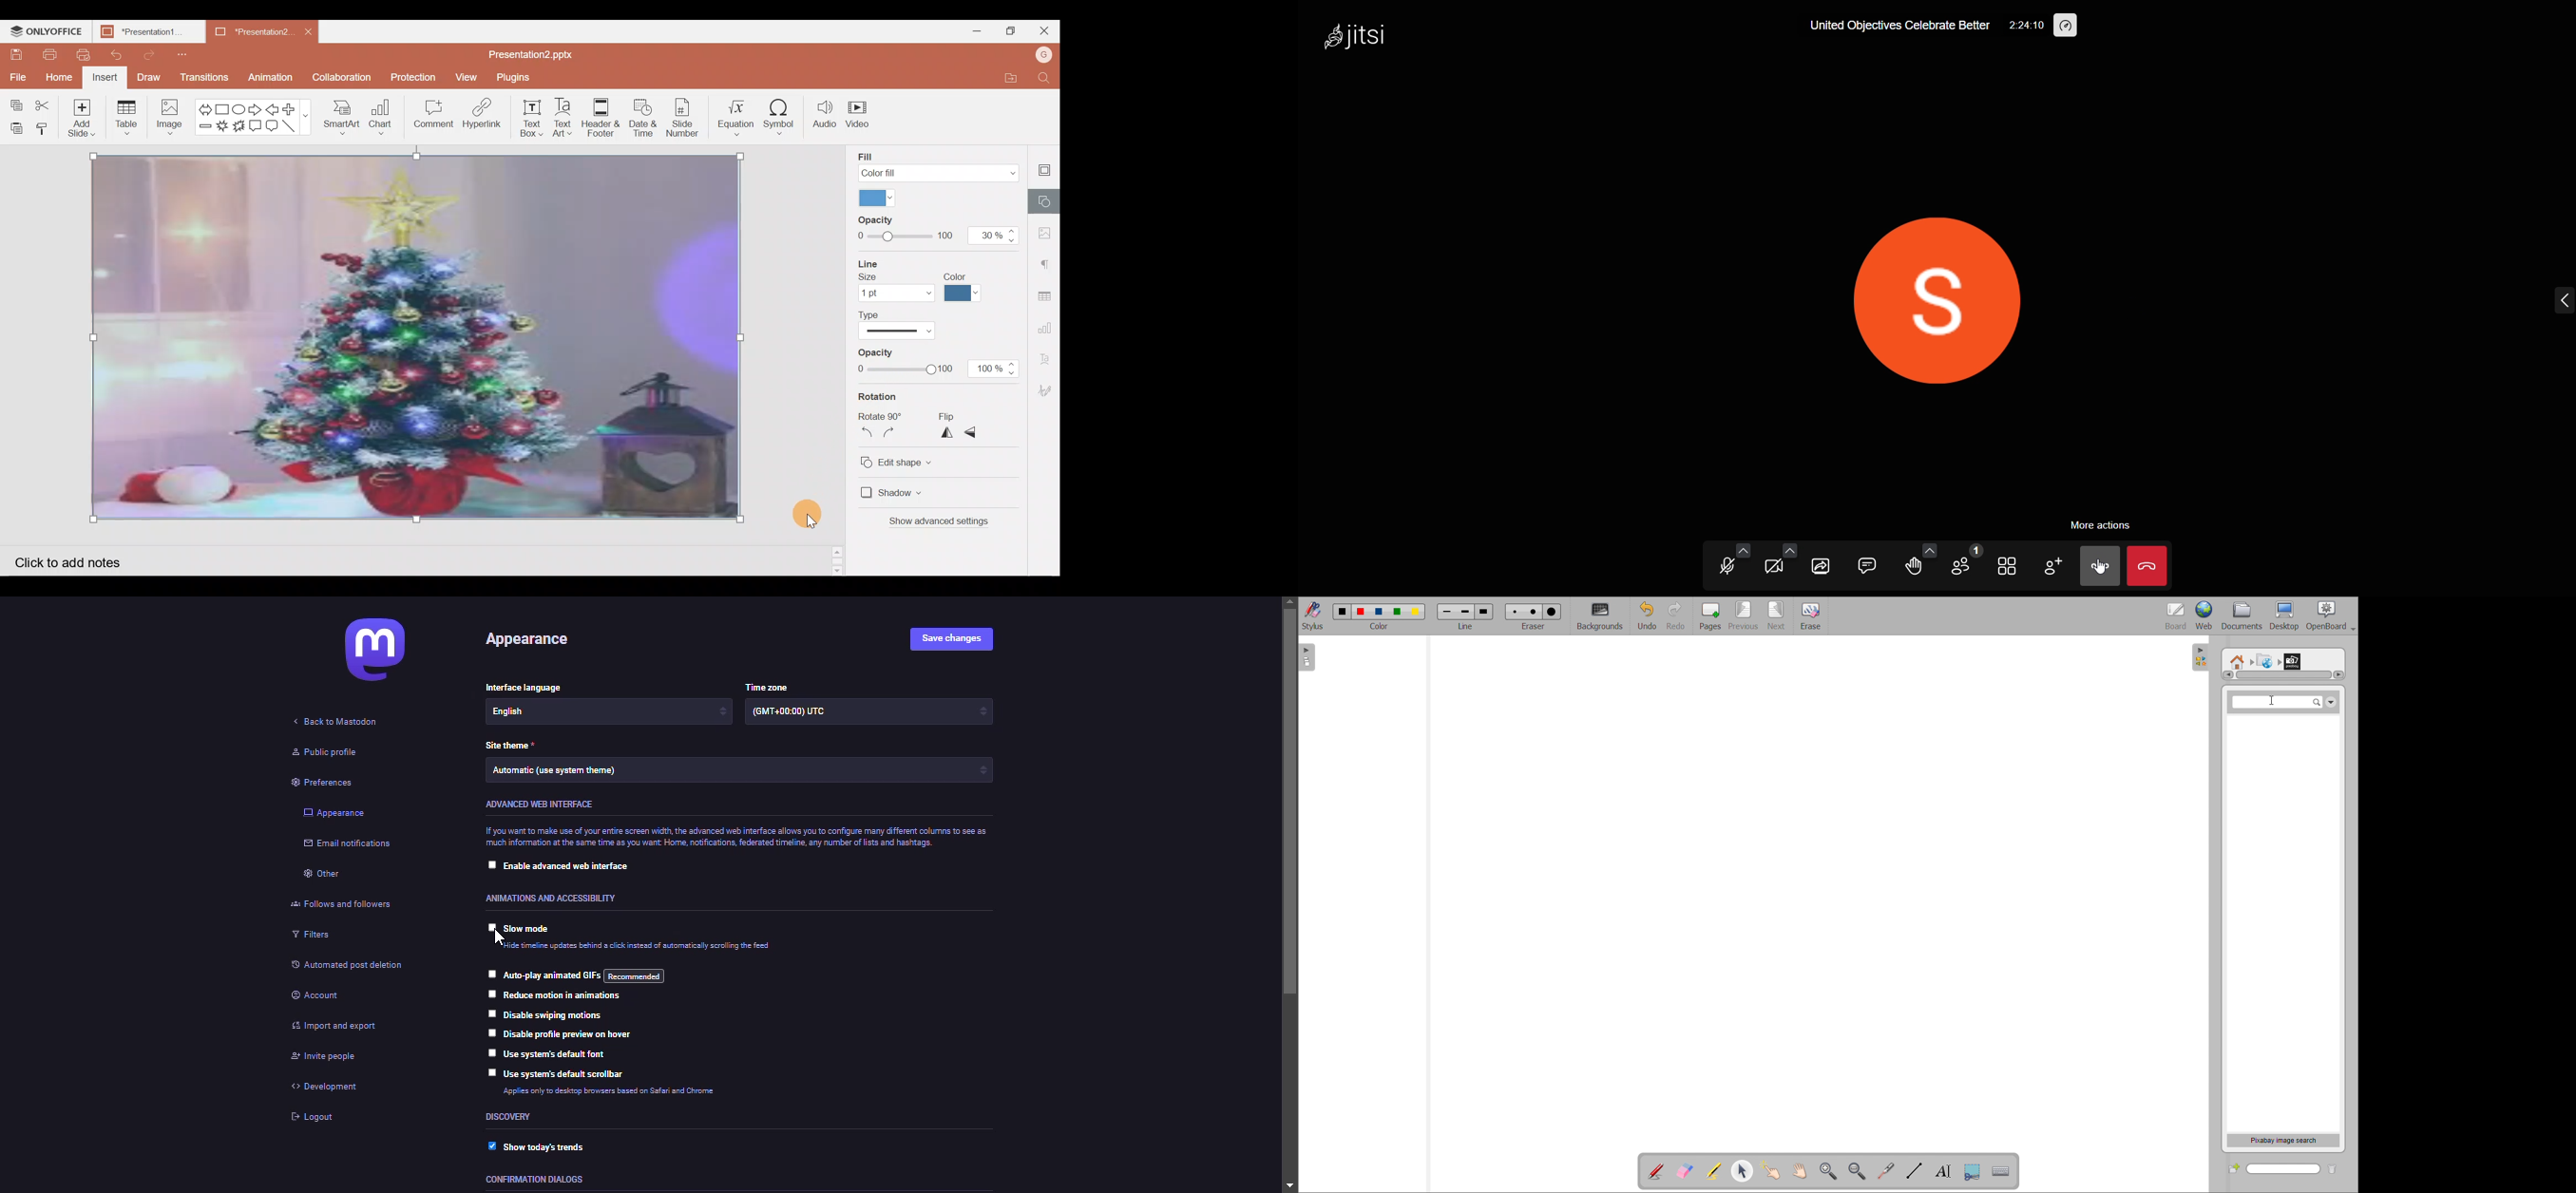 Image resolution: width=2576 pixels, height=1204 pixels. What do you see at coordinates (983, 770) in the screenshot?
I see `increase/decrease arrows` at bounding box center [983, 770].